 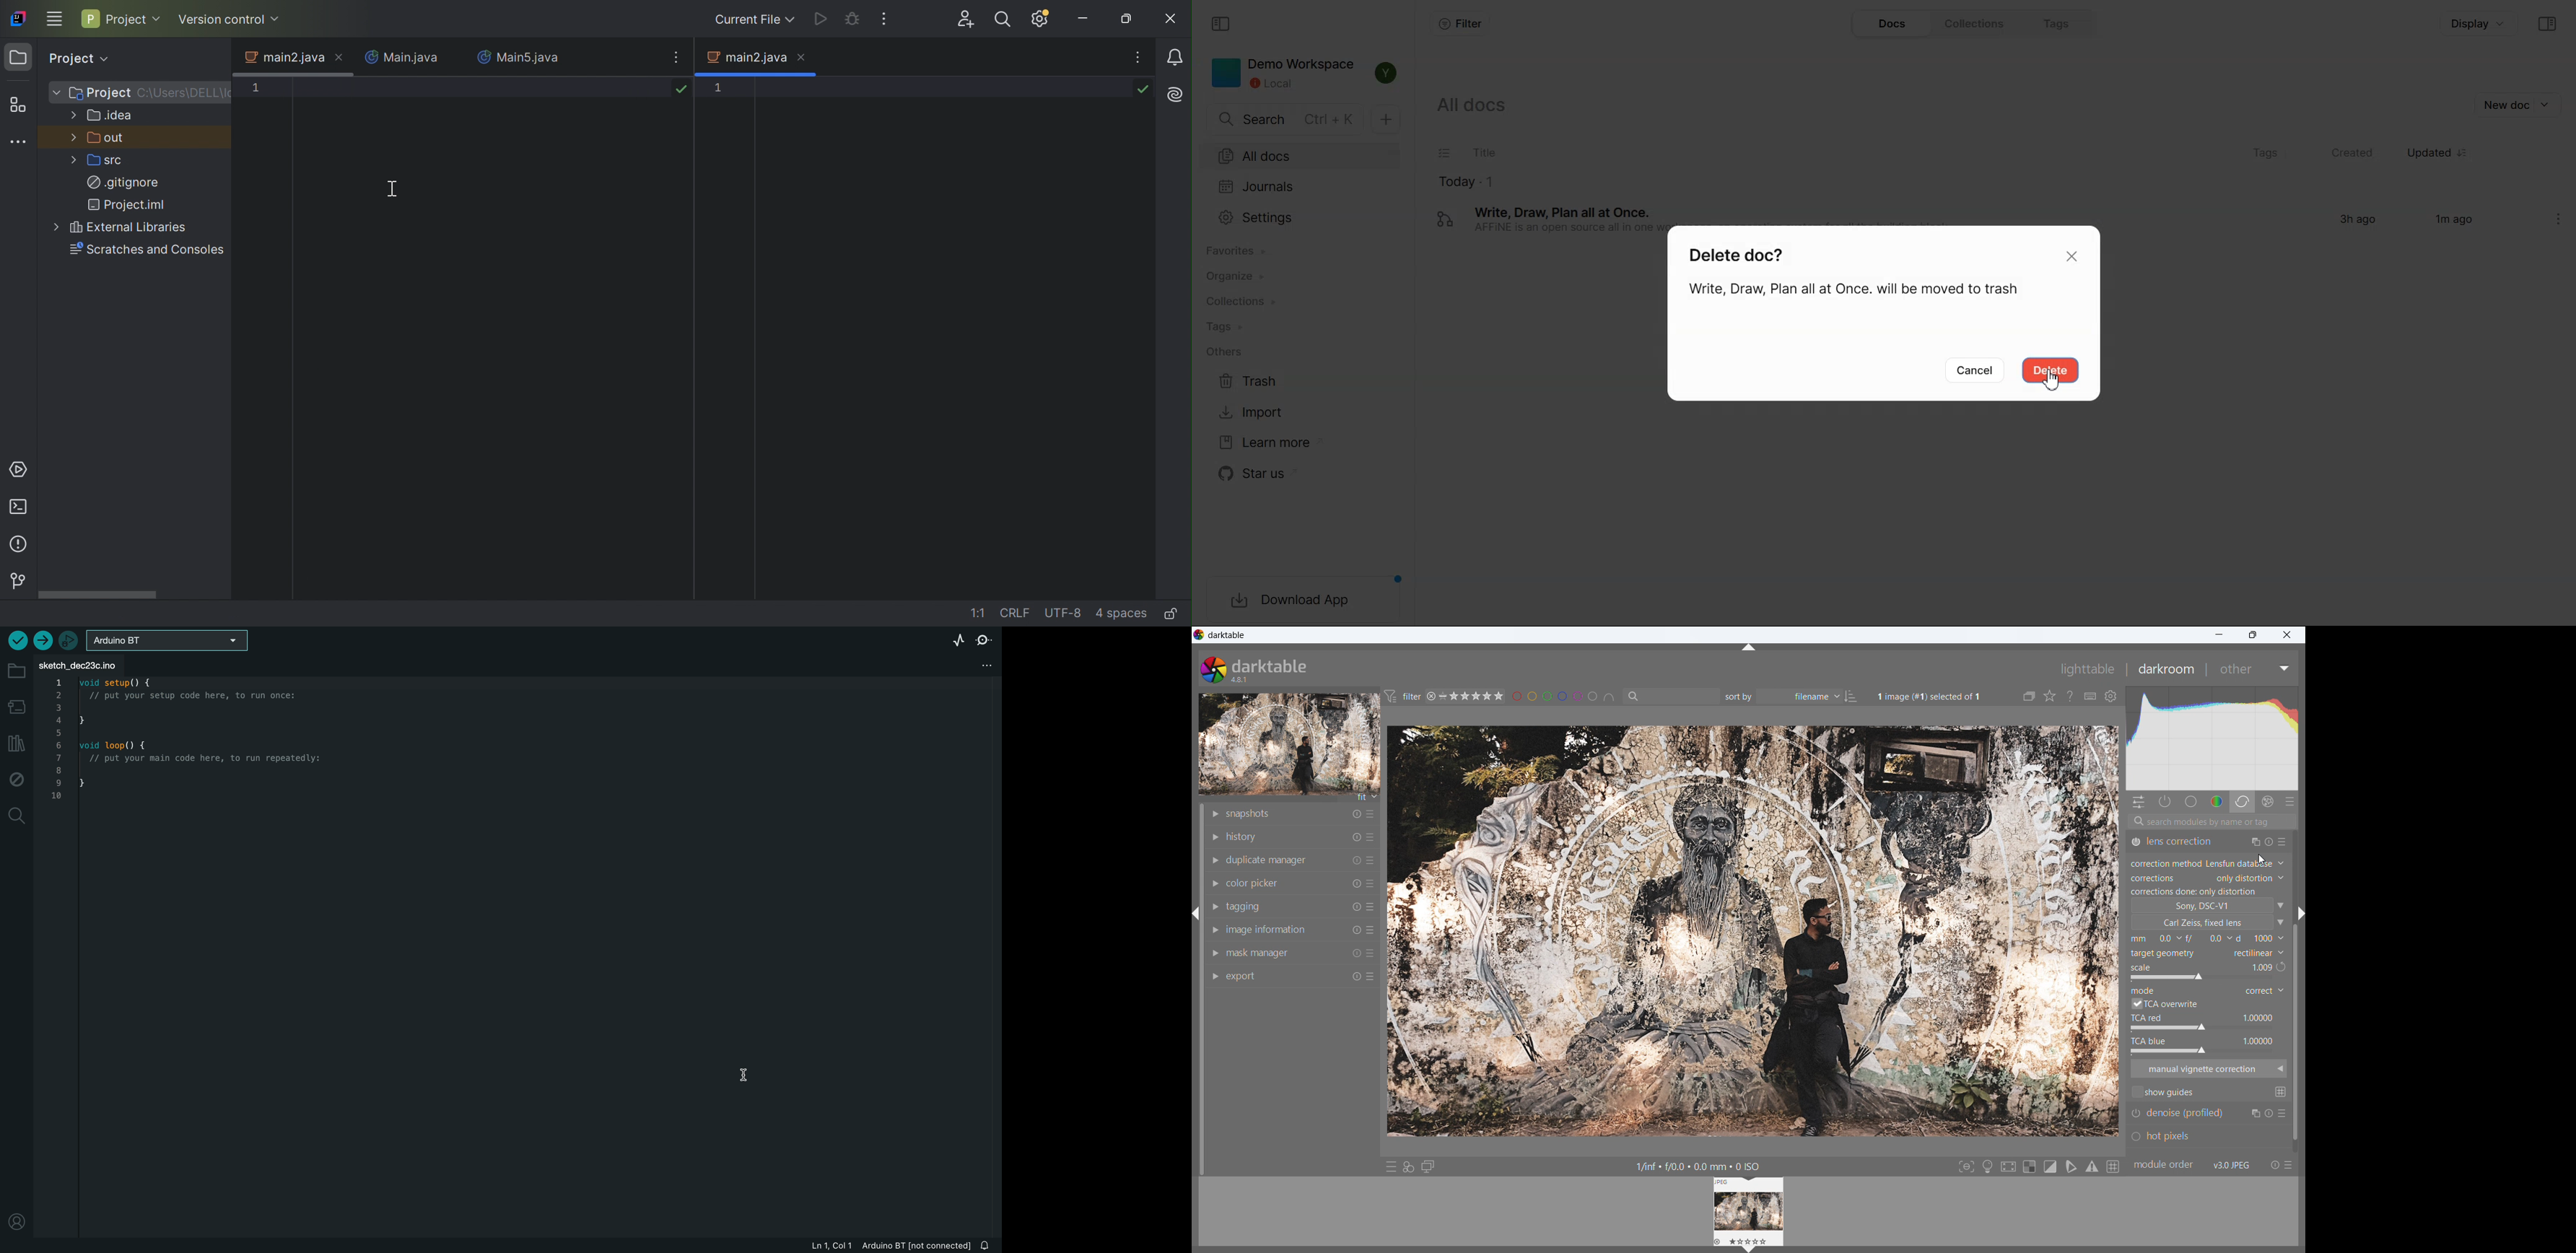 What do you see at coordinates (2200, 972) in the screenshot?
I see `scale` at bounding box center [2200, 972].